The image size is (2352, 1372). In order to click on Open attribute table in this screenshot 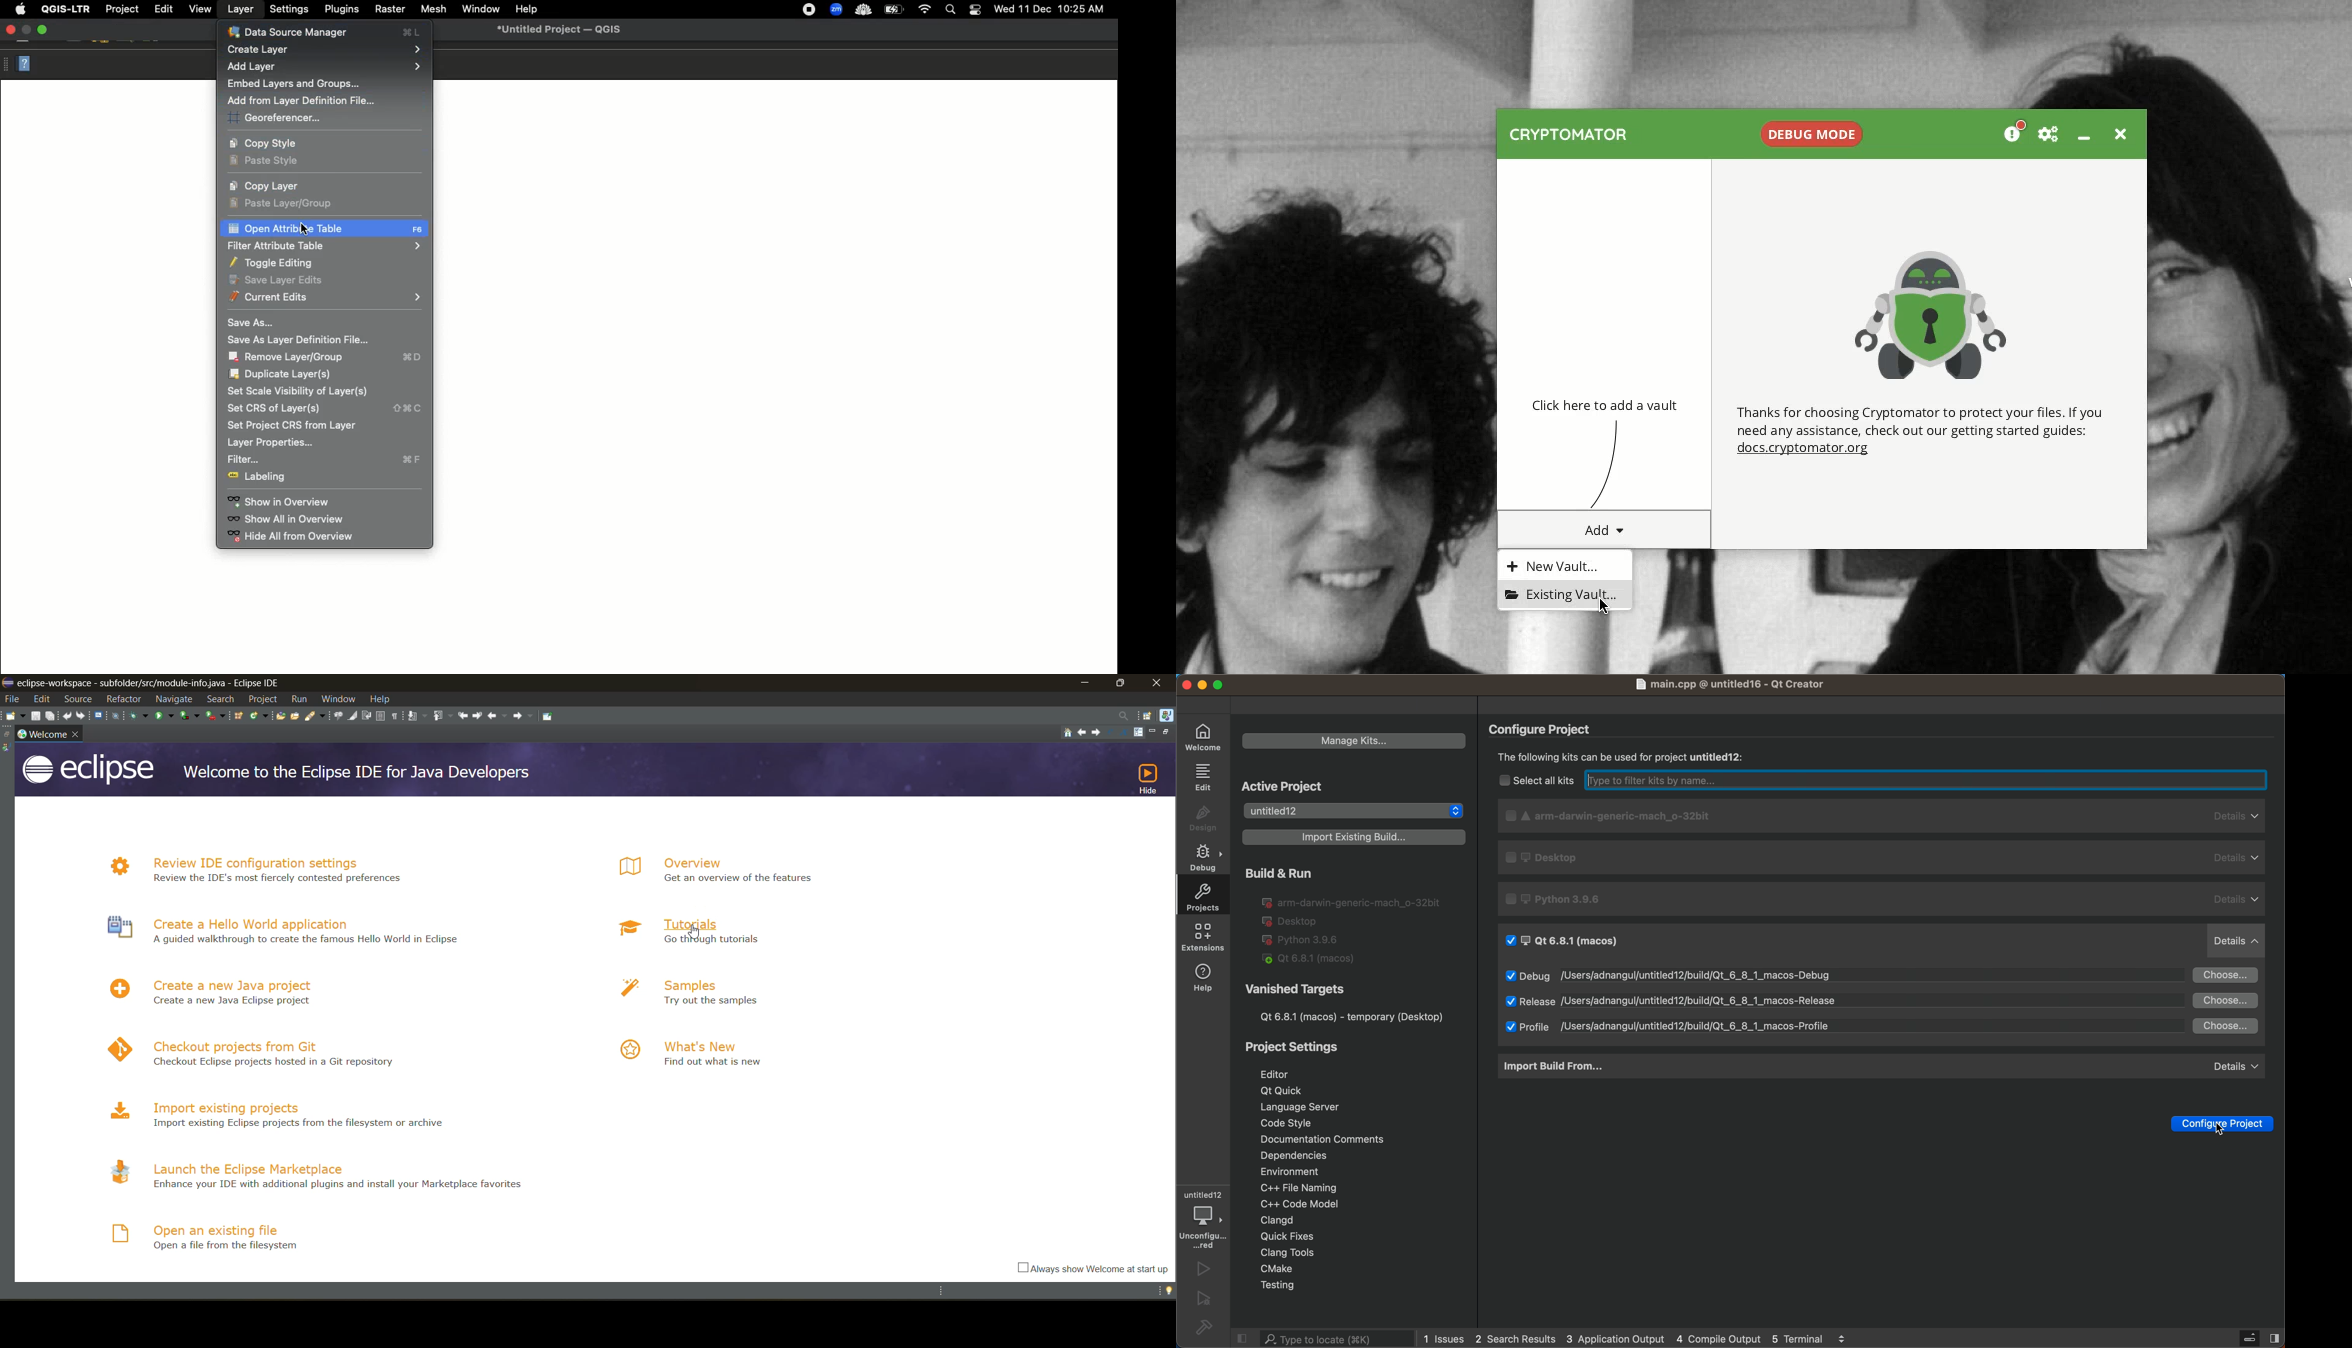, I will do `click(324, 230)`.